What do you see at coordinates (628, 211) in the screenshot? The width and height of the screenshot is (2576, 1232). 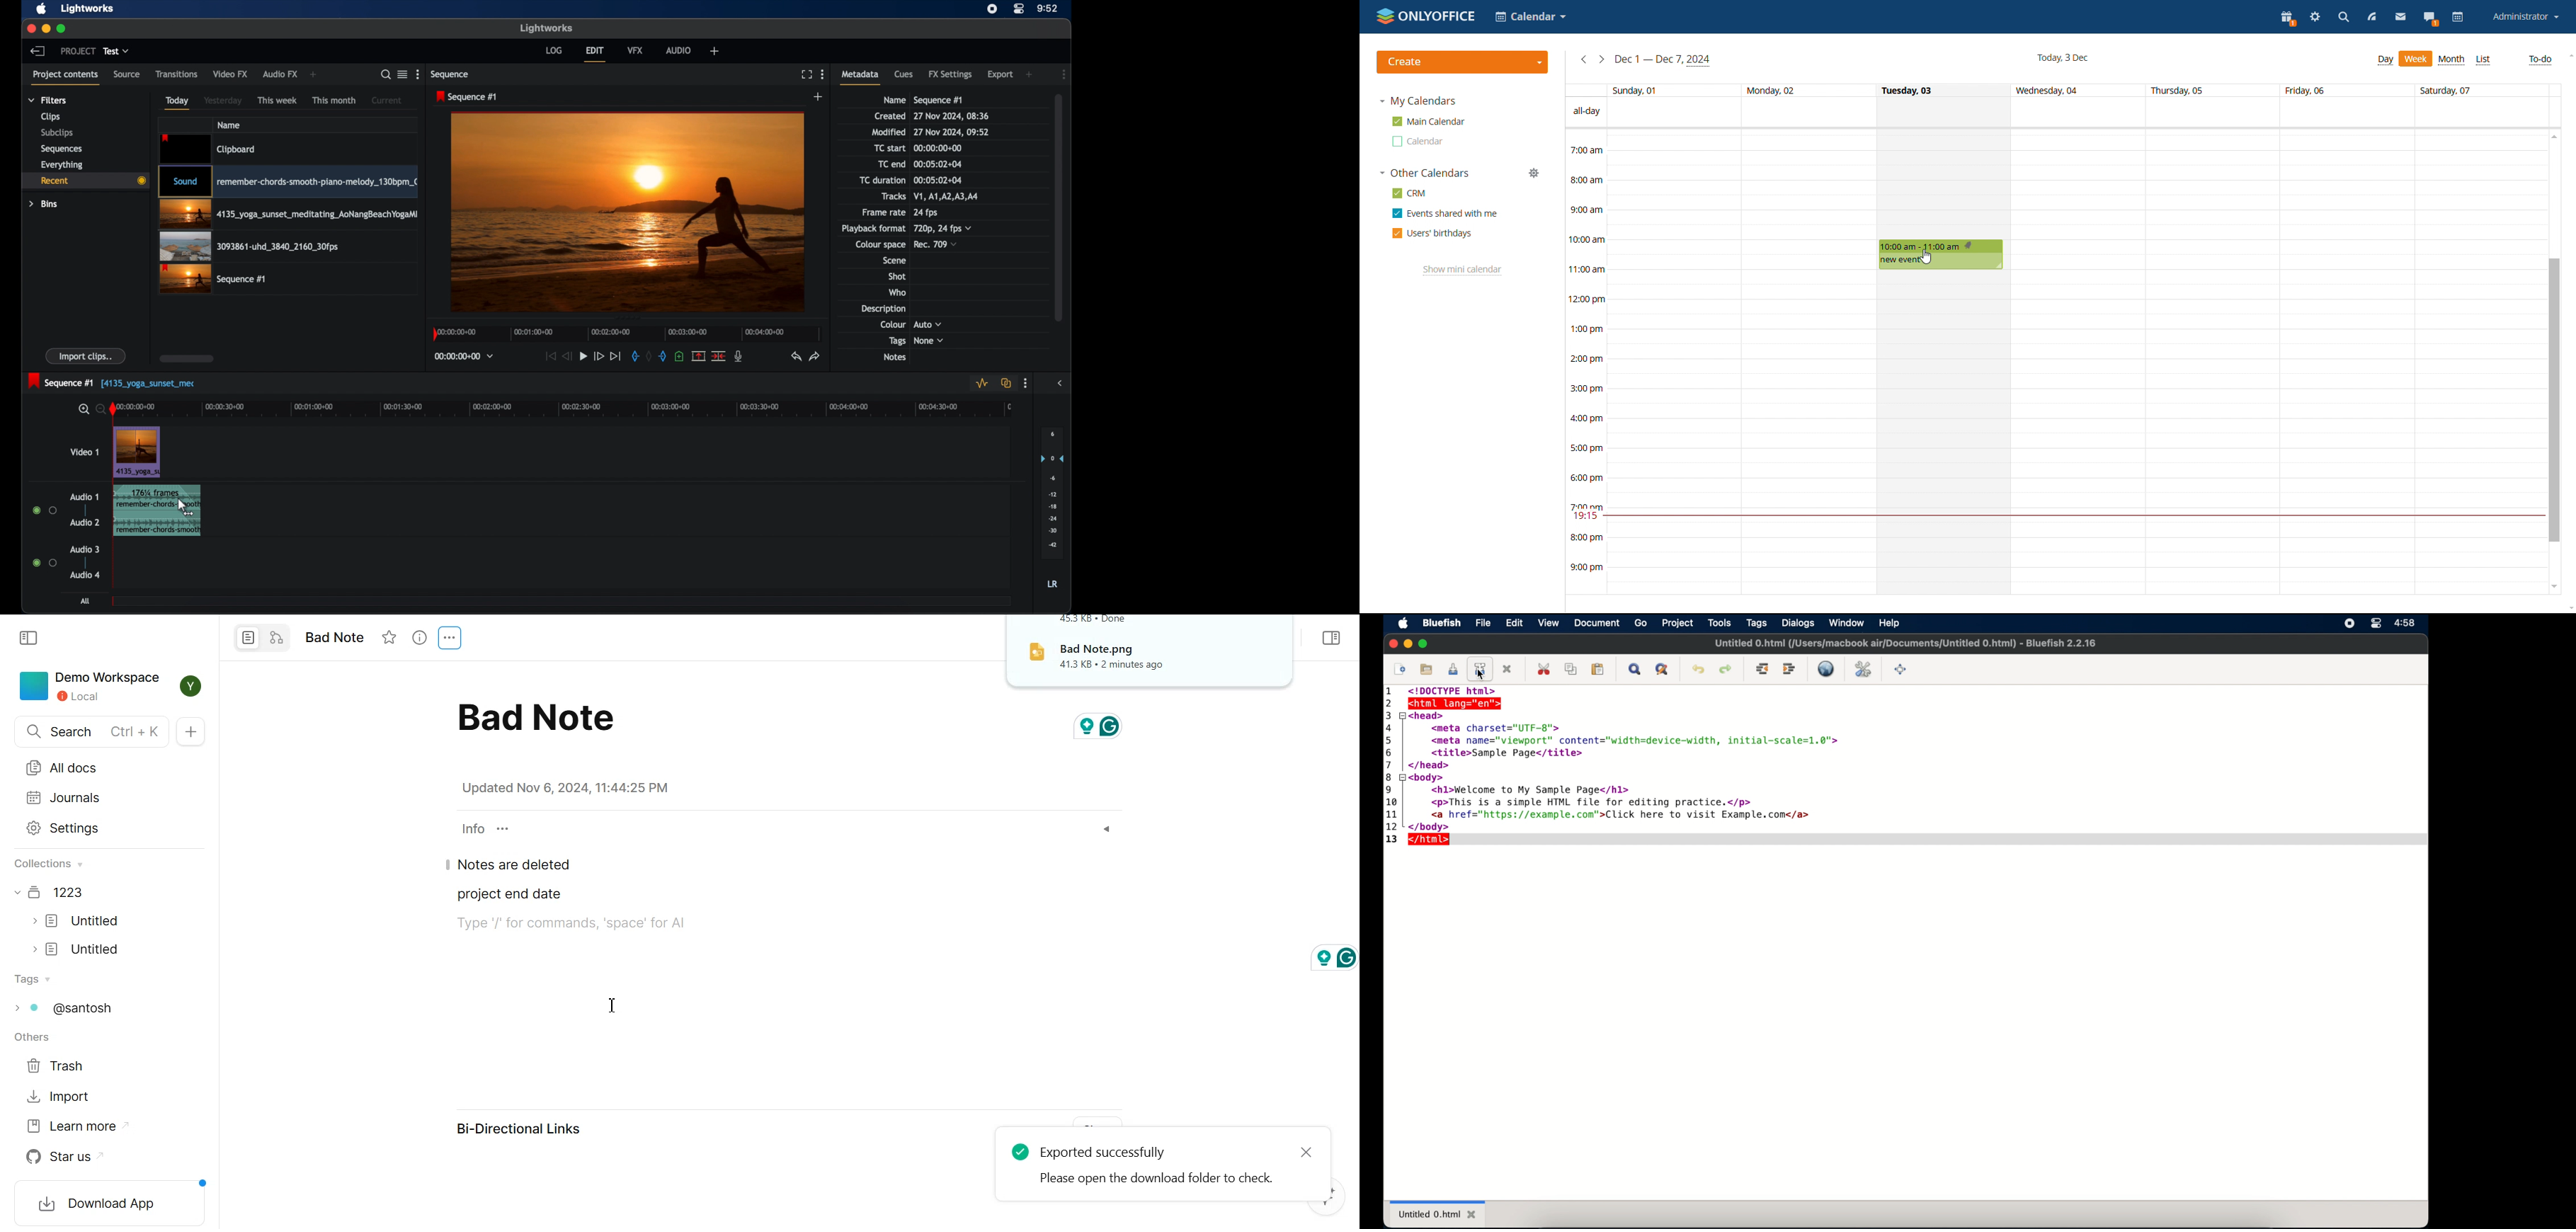 I see `video preview` at bounding box center [628, 211].